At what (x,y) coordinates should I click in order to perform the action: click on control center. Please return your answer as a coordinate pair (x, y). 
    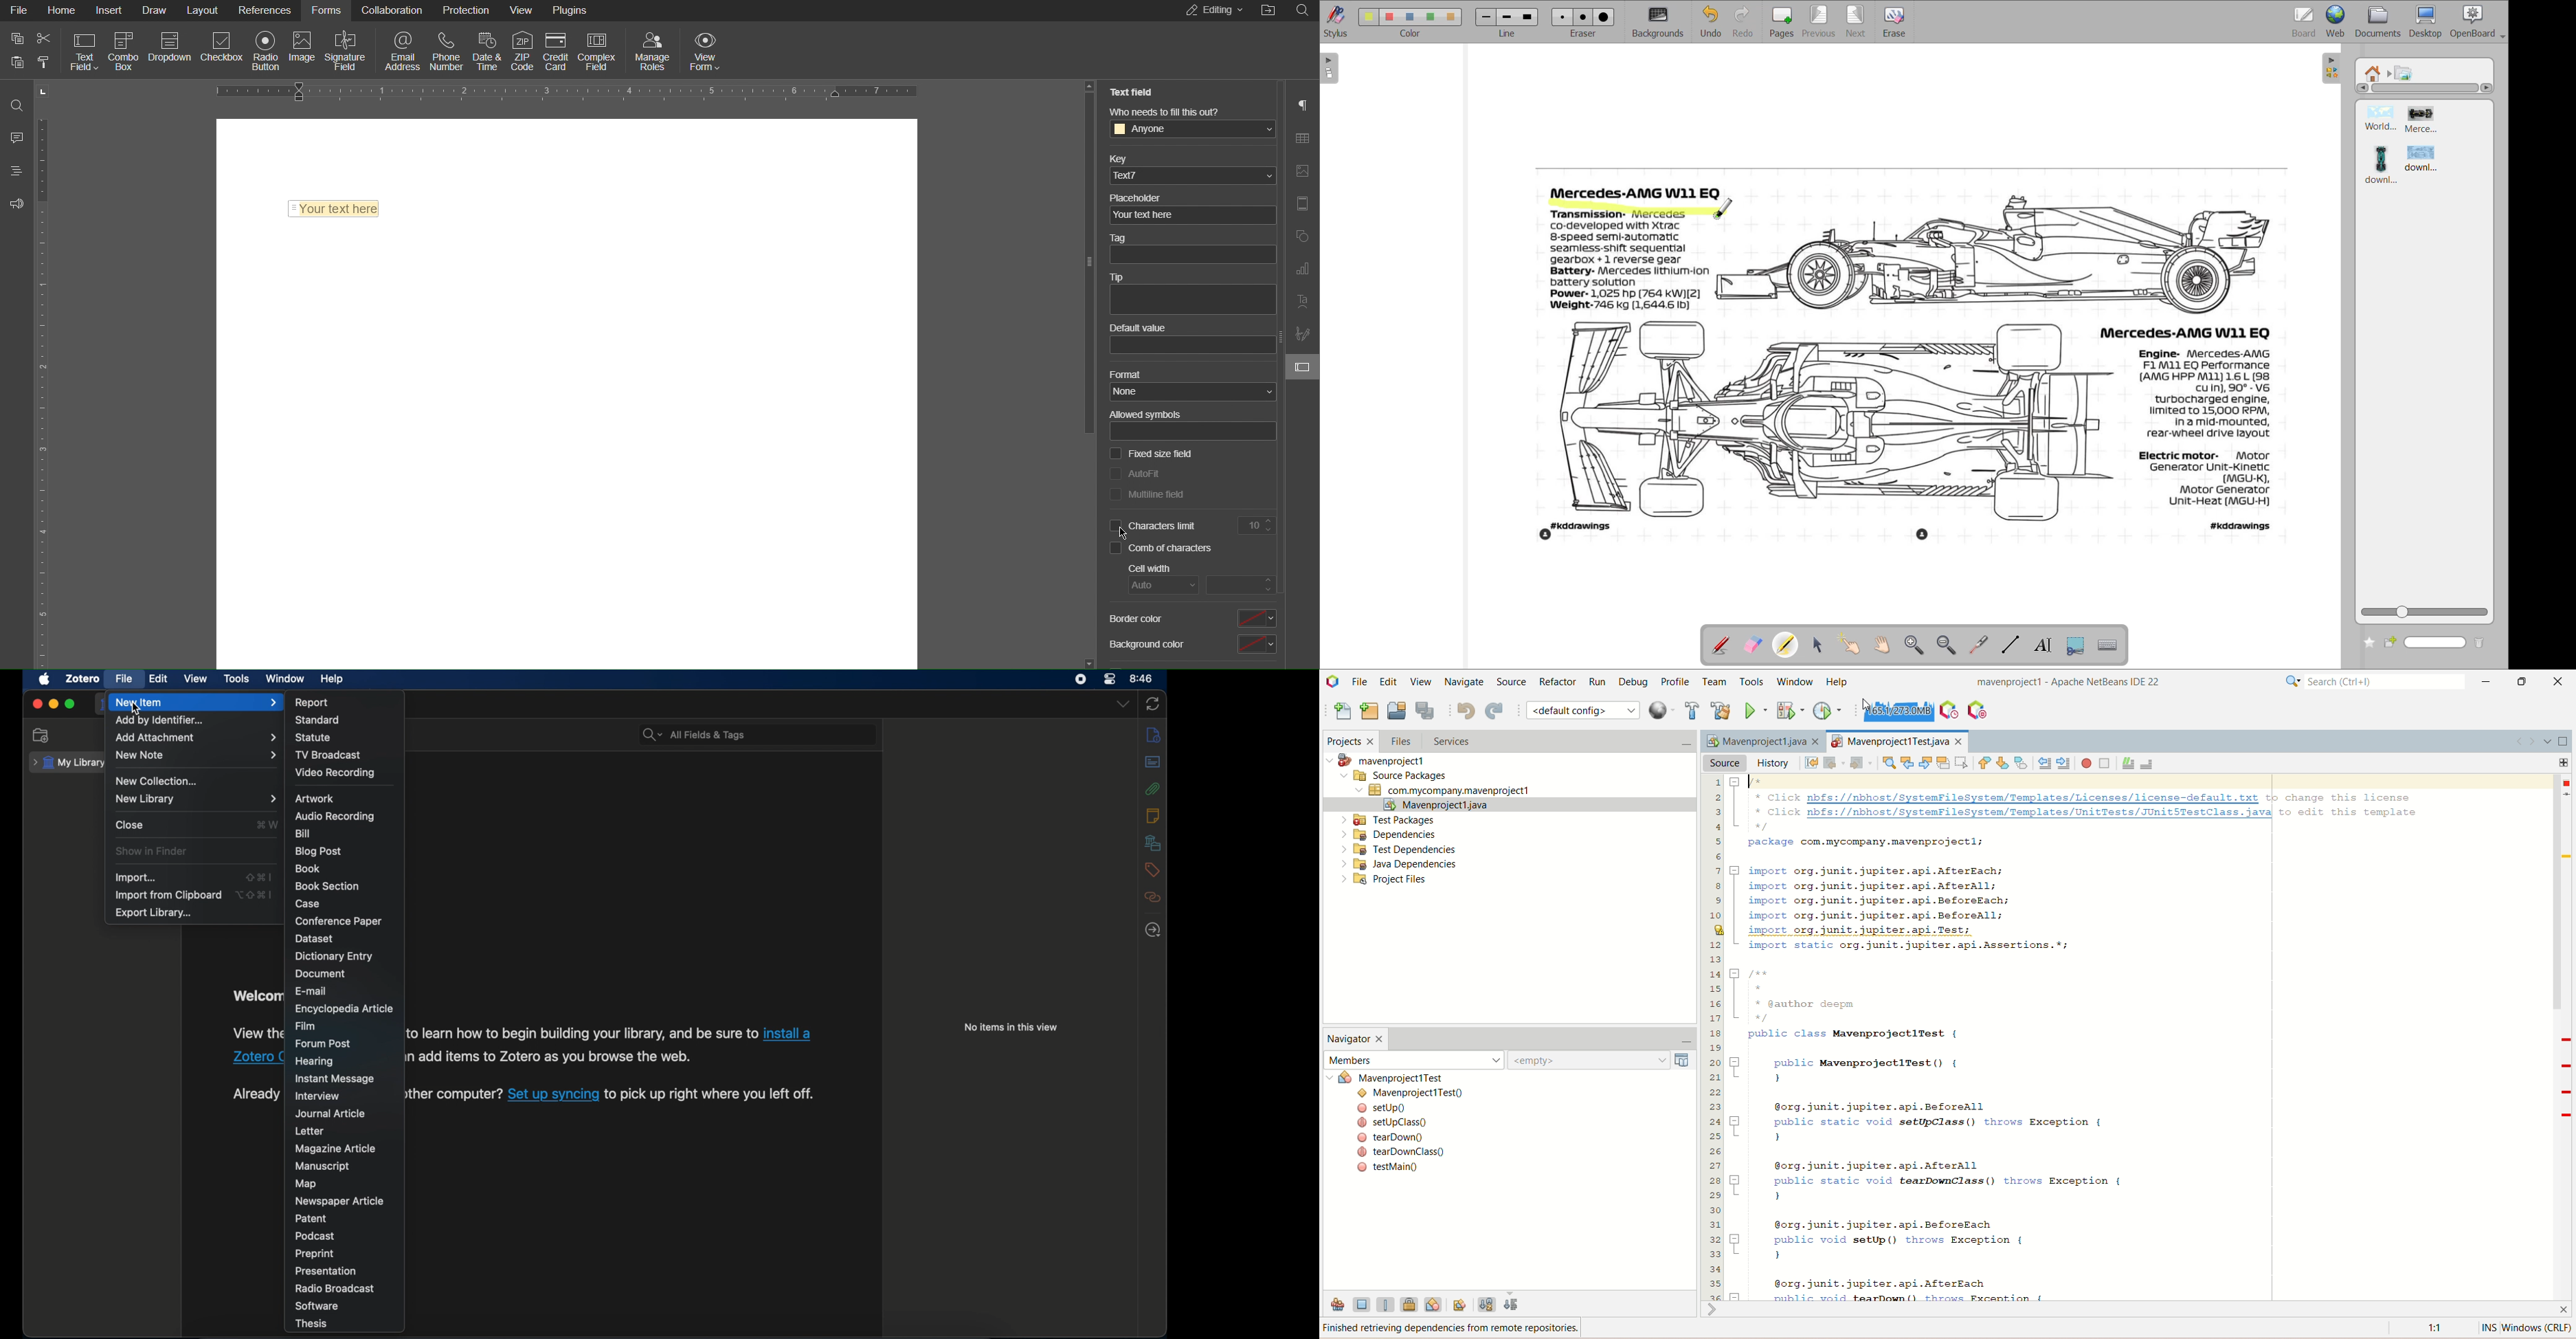
    Looking at the image, I should click on (1109, 679).